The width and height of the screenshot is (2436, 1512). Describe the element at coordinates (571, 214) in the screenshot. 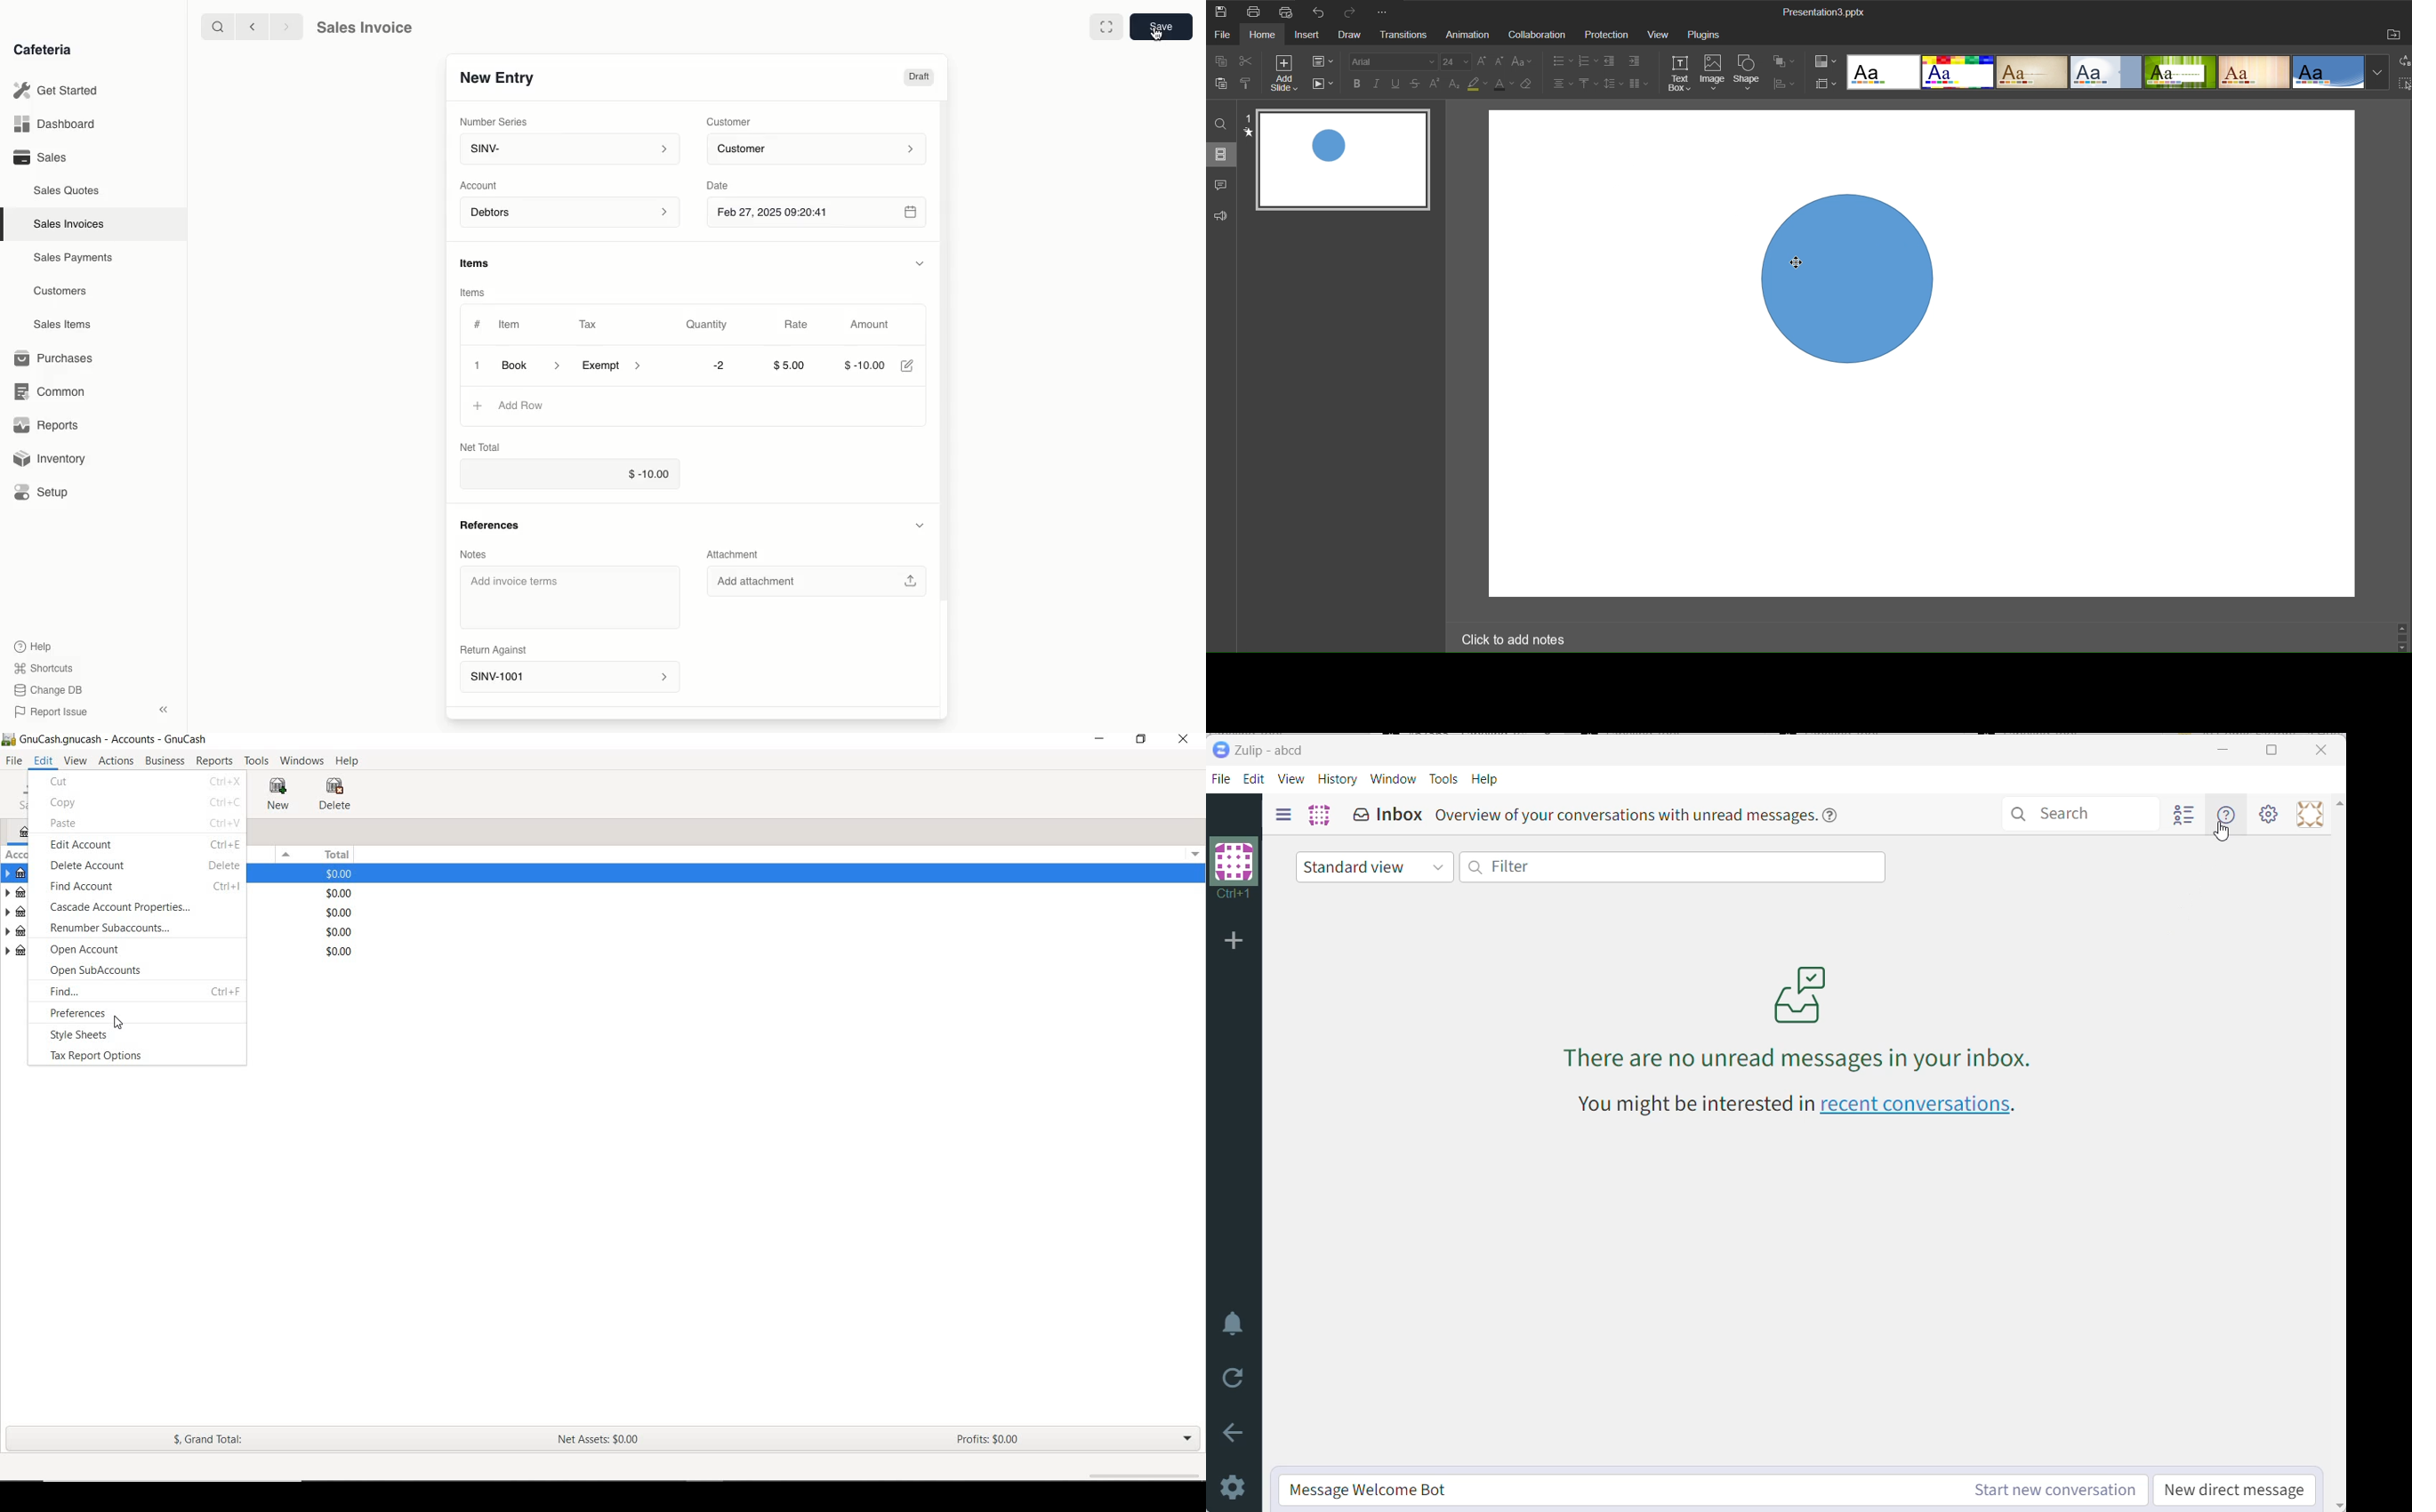

I see `Debtors ` at that location.